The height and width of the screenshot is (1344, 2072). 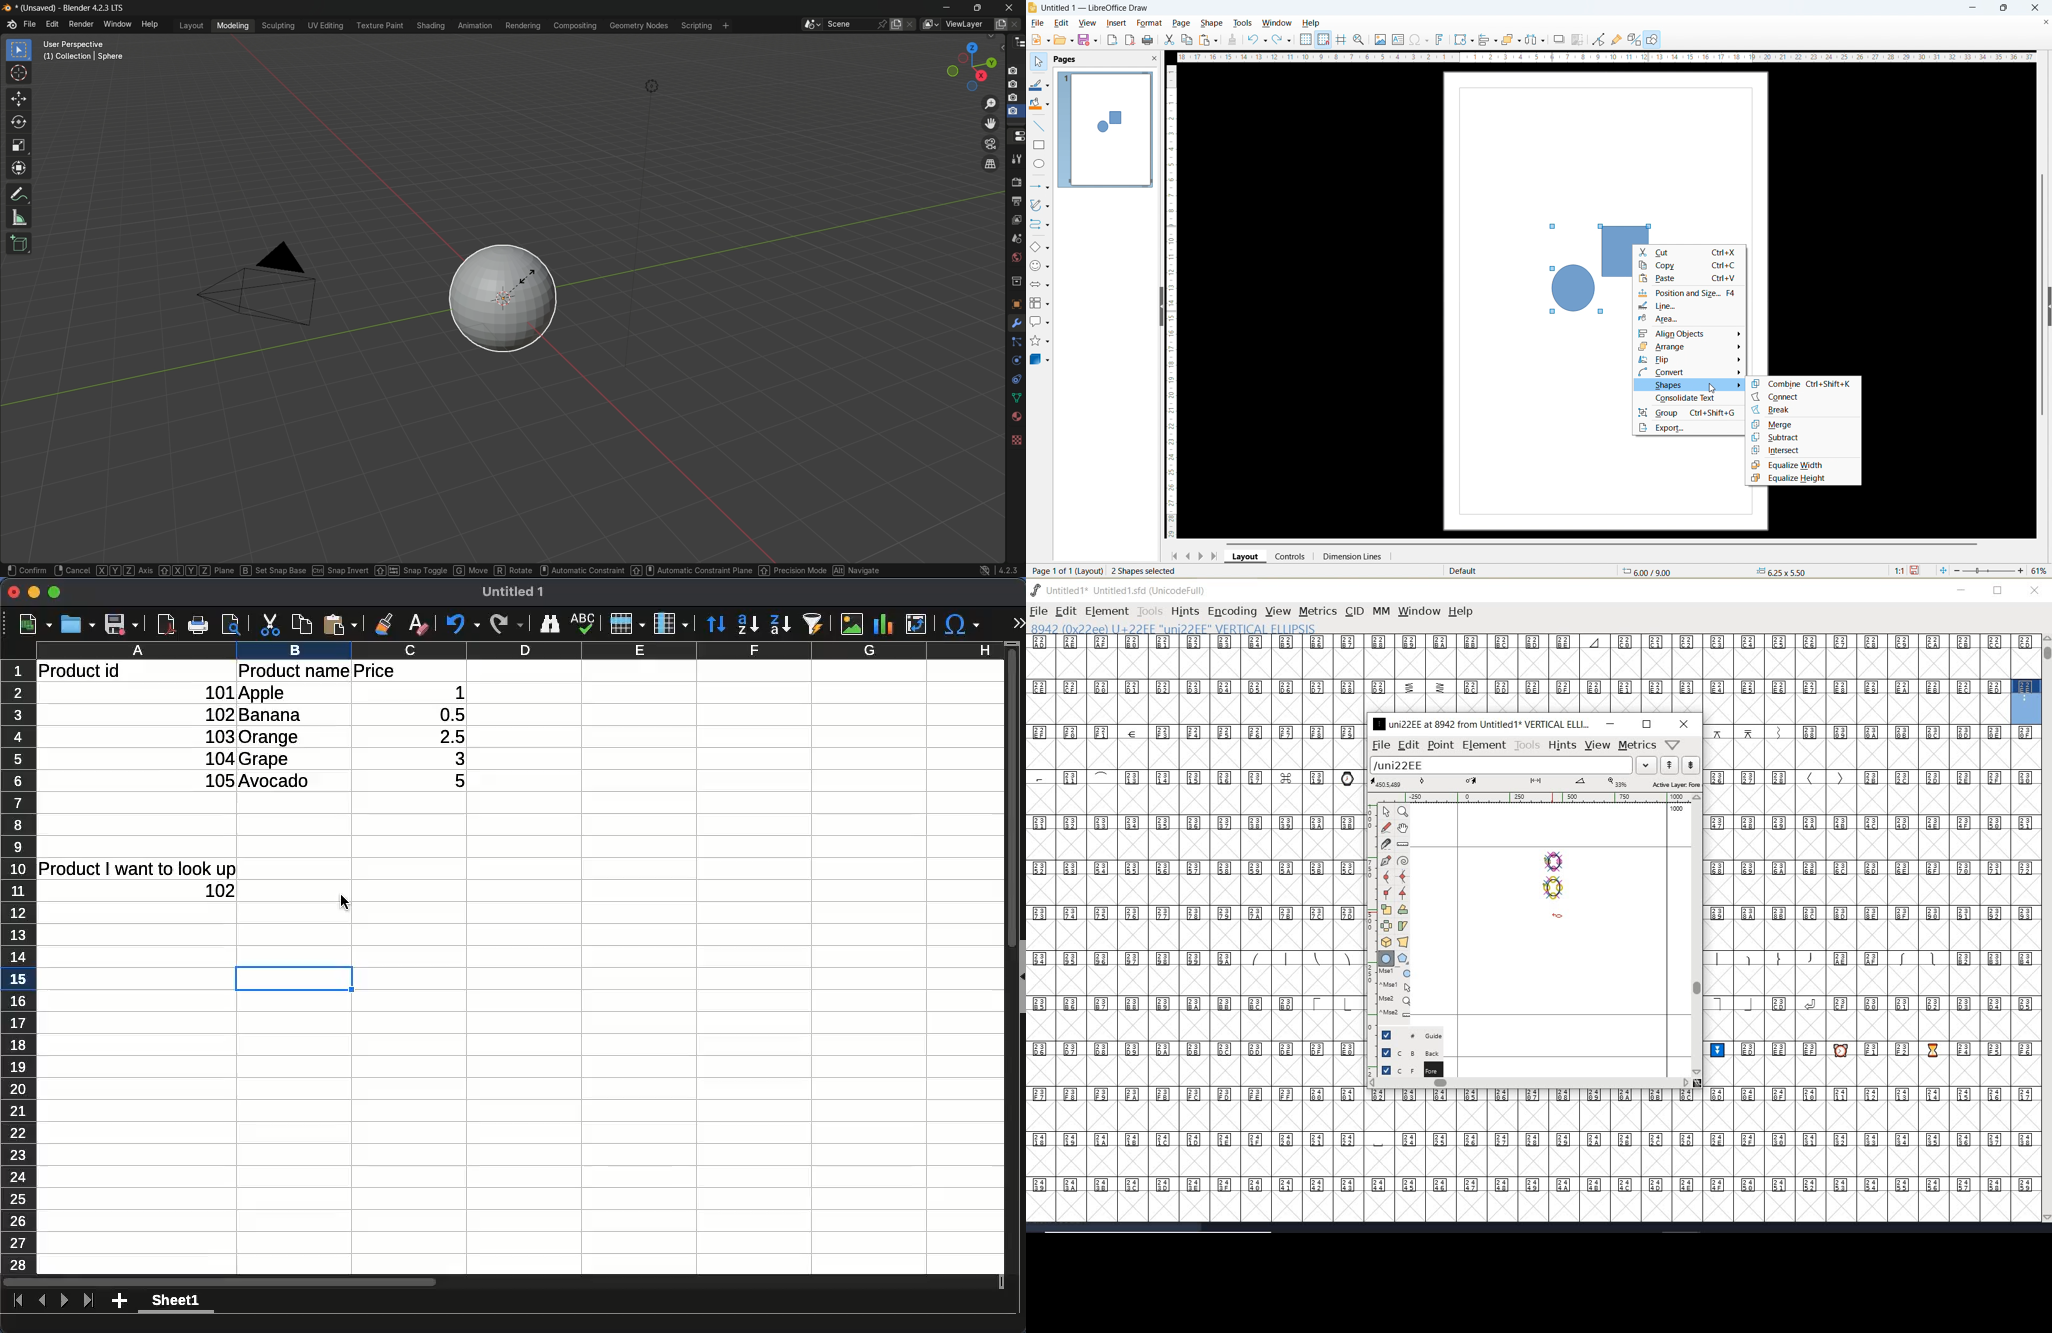 I want to click on maximize or restore, so click(x=977, y=7).